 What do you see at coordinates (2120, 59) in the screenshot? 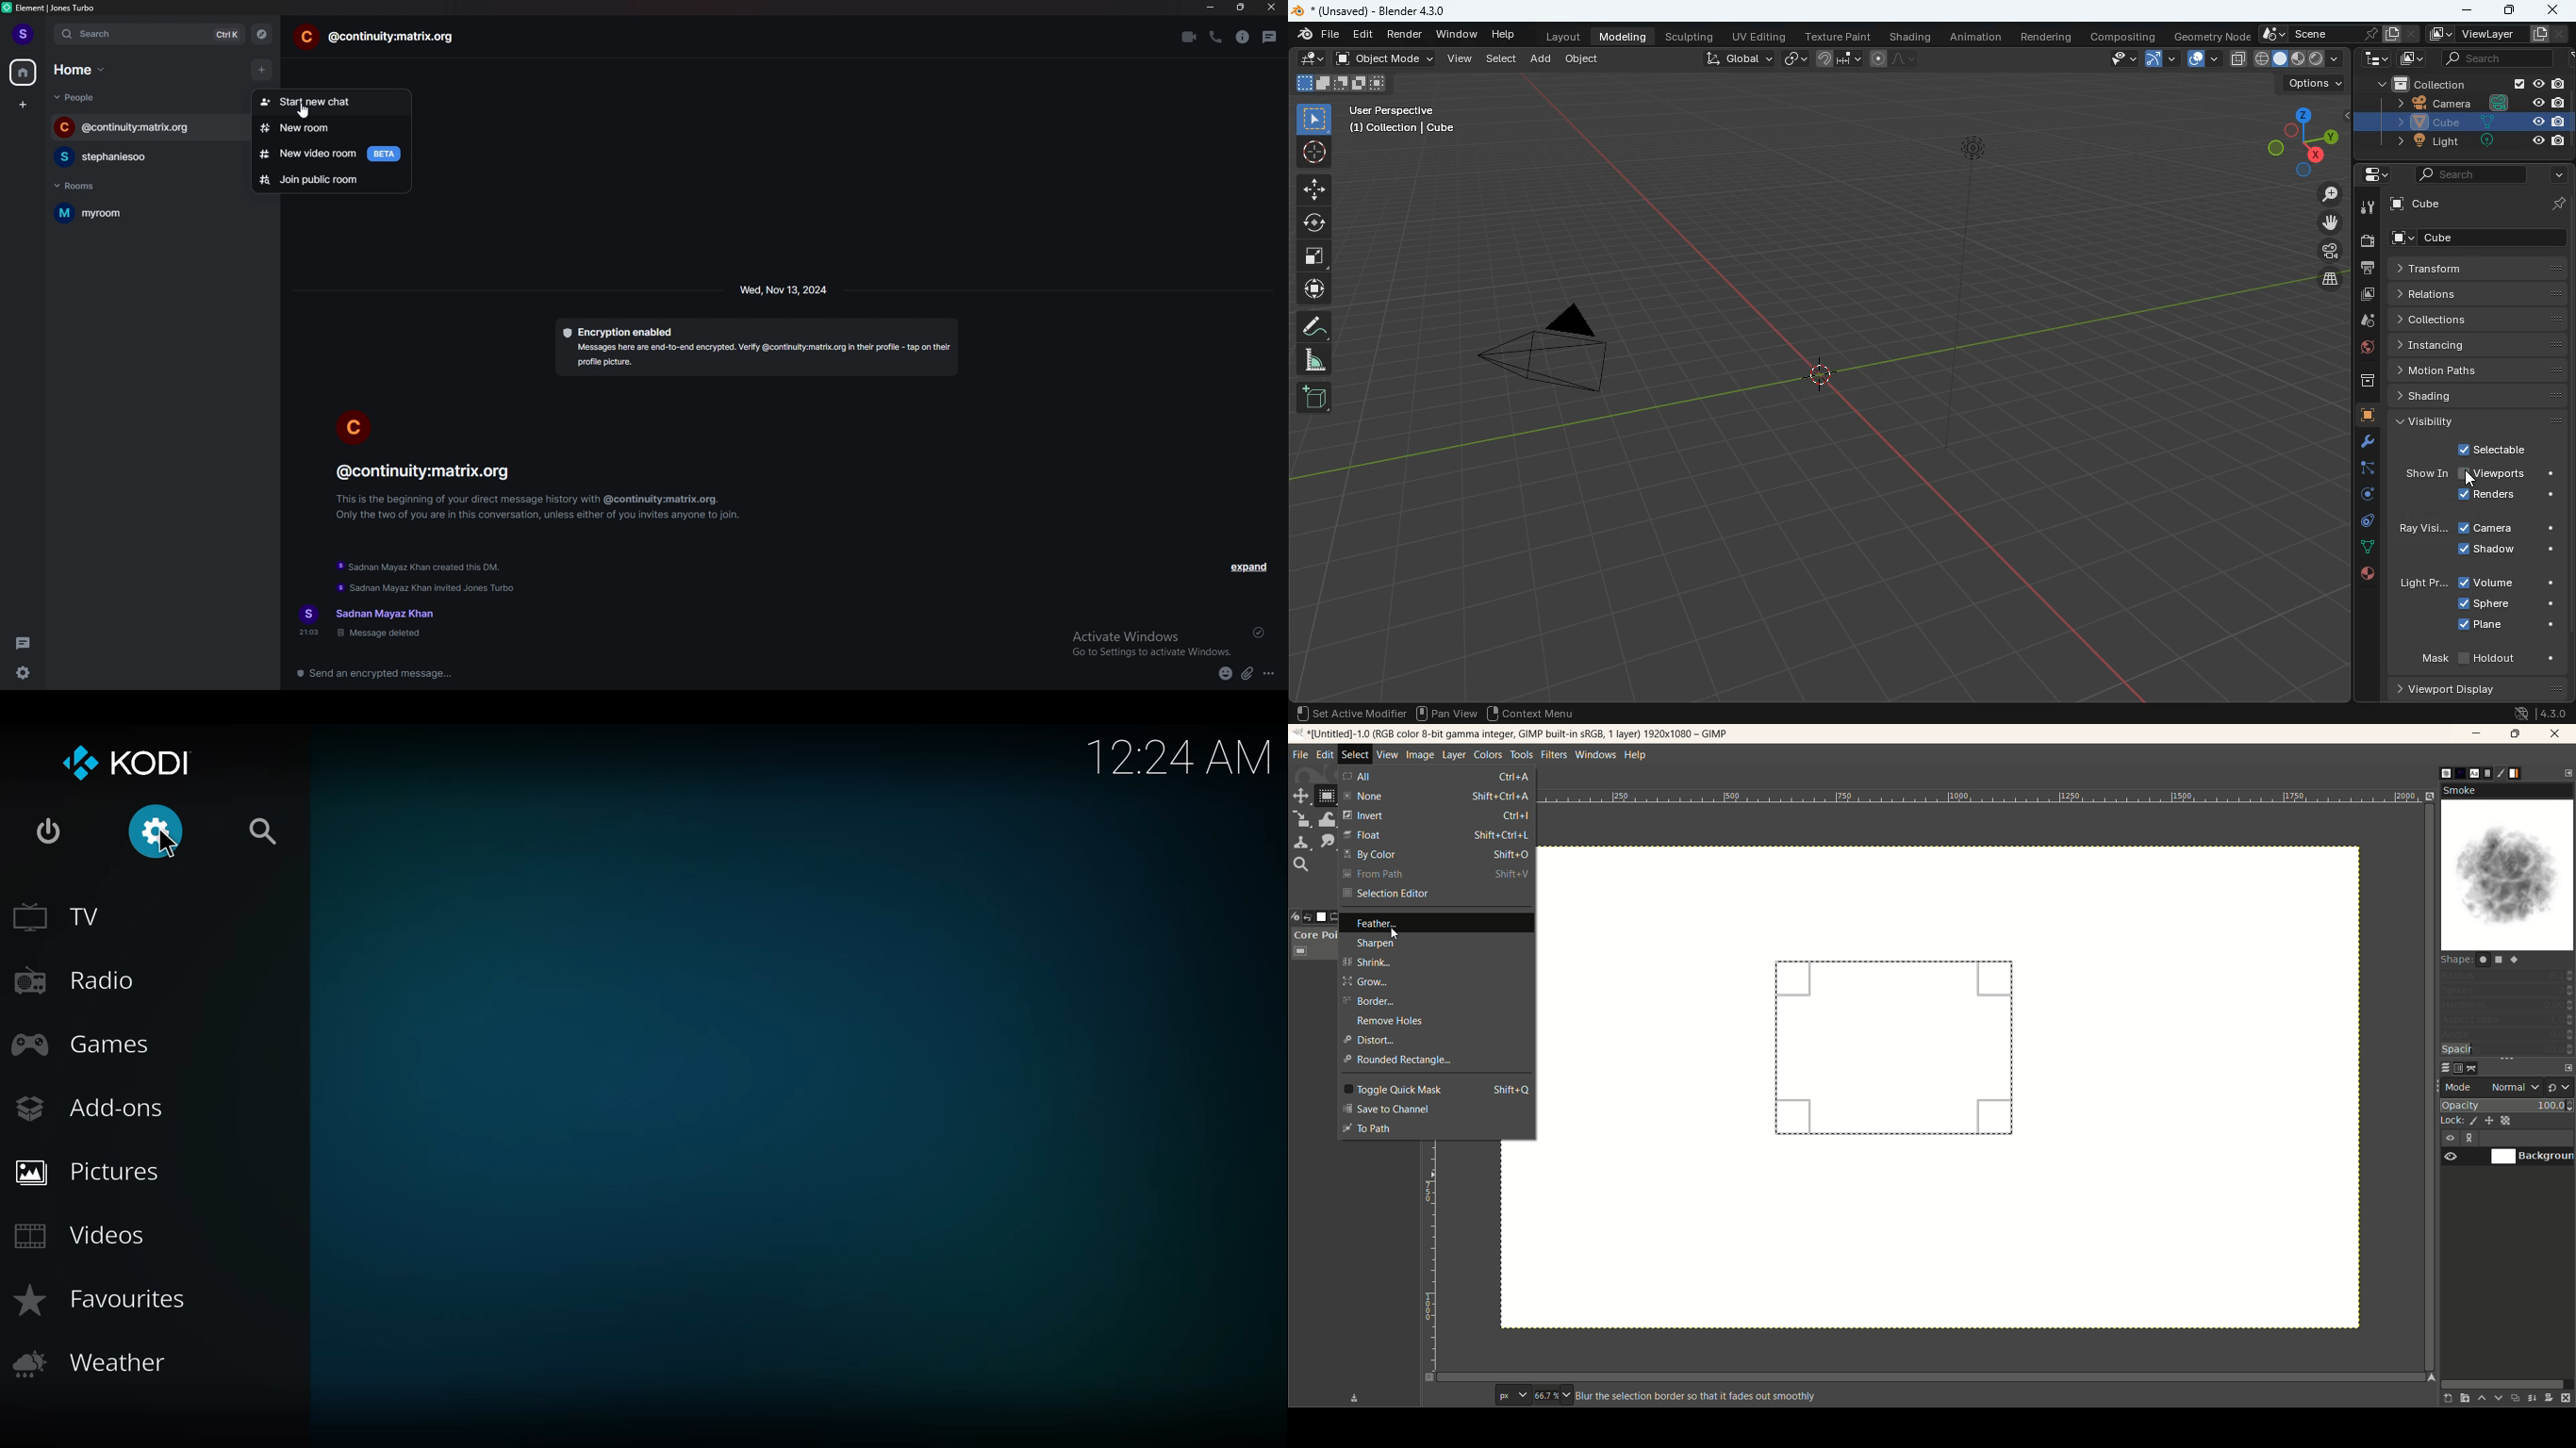
I see `view` at bounding box center [2120, 59].